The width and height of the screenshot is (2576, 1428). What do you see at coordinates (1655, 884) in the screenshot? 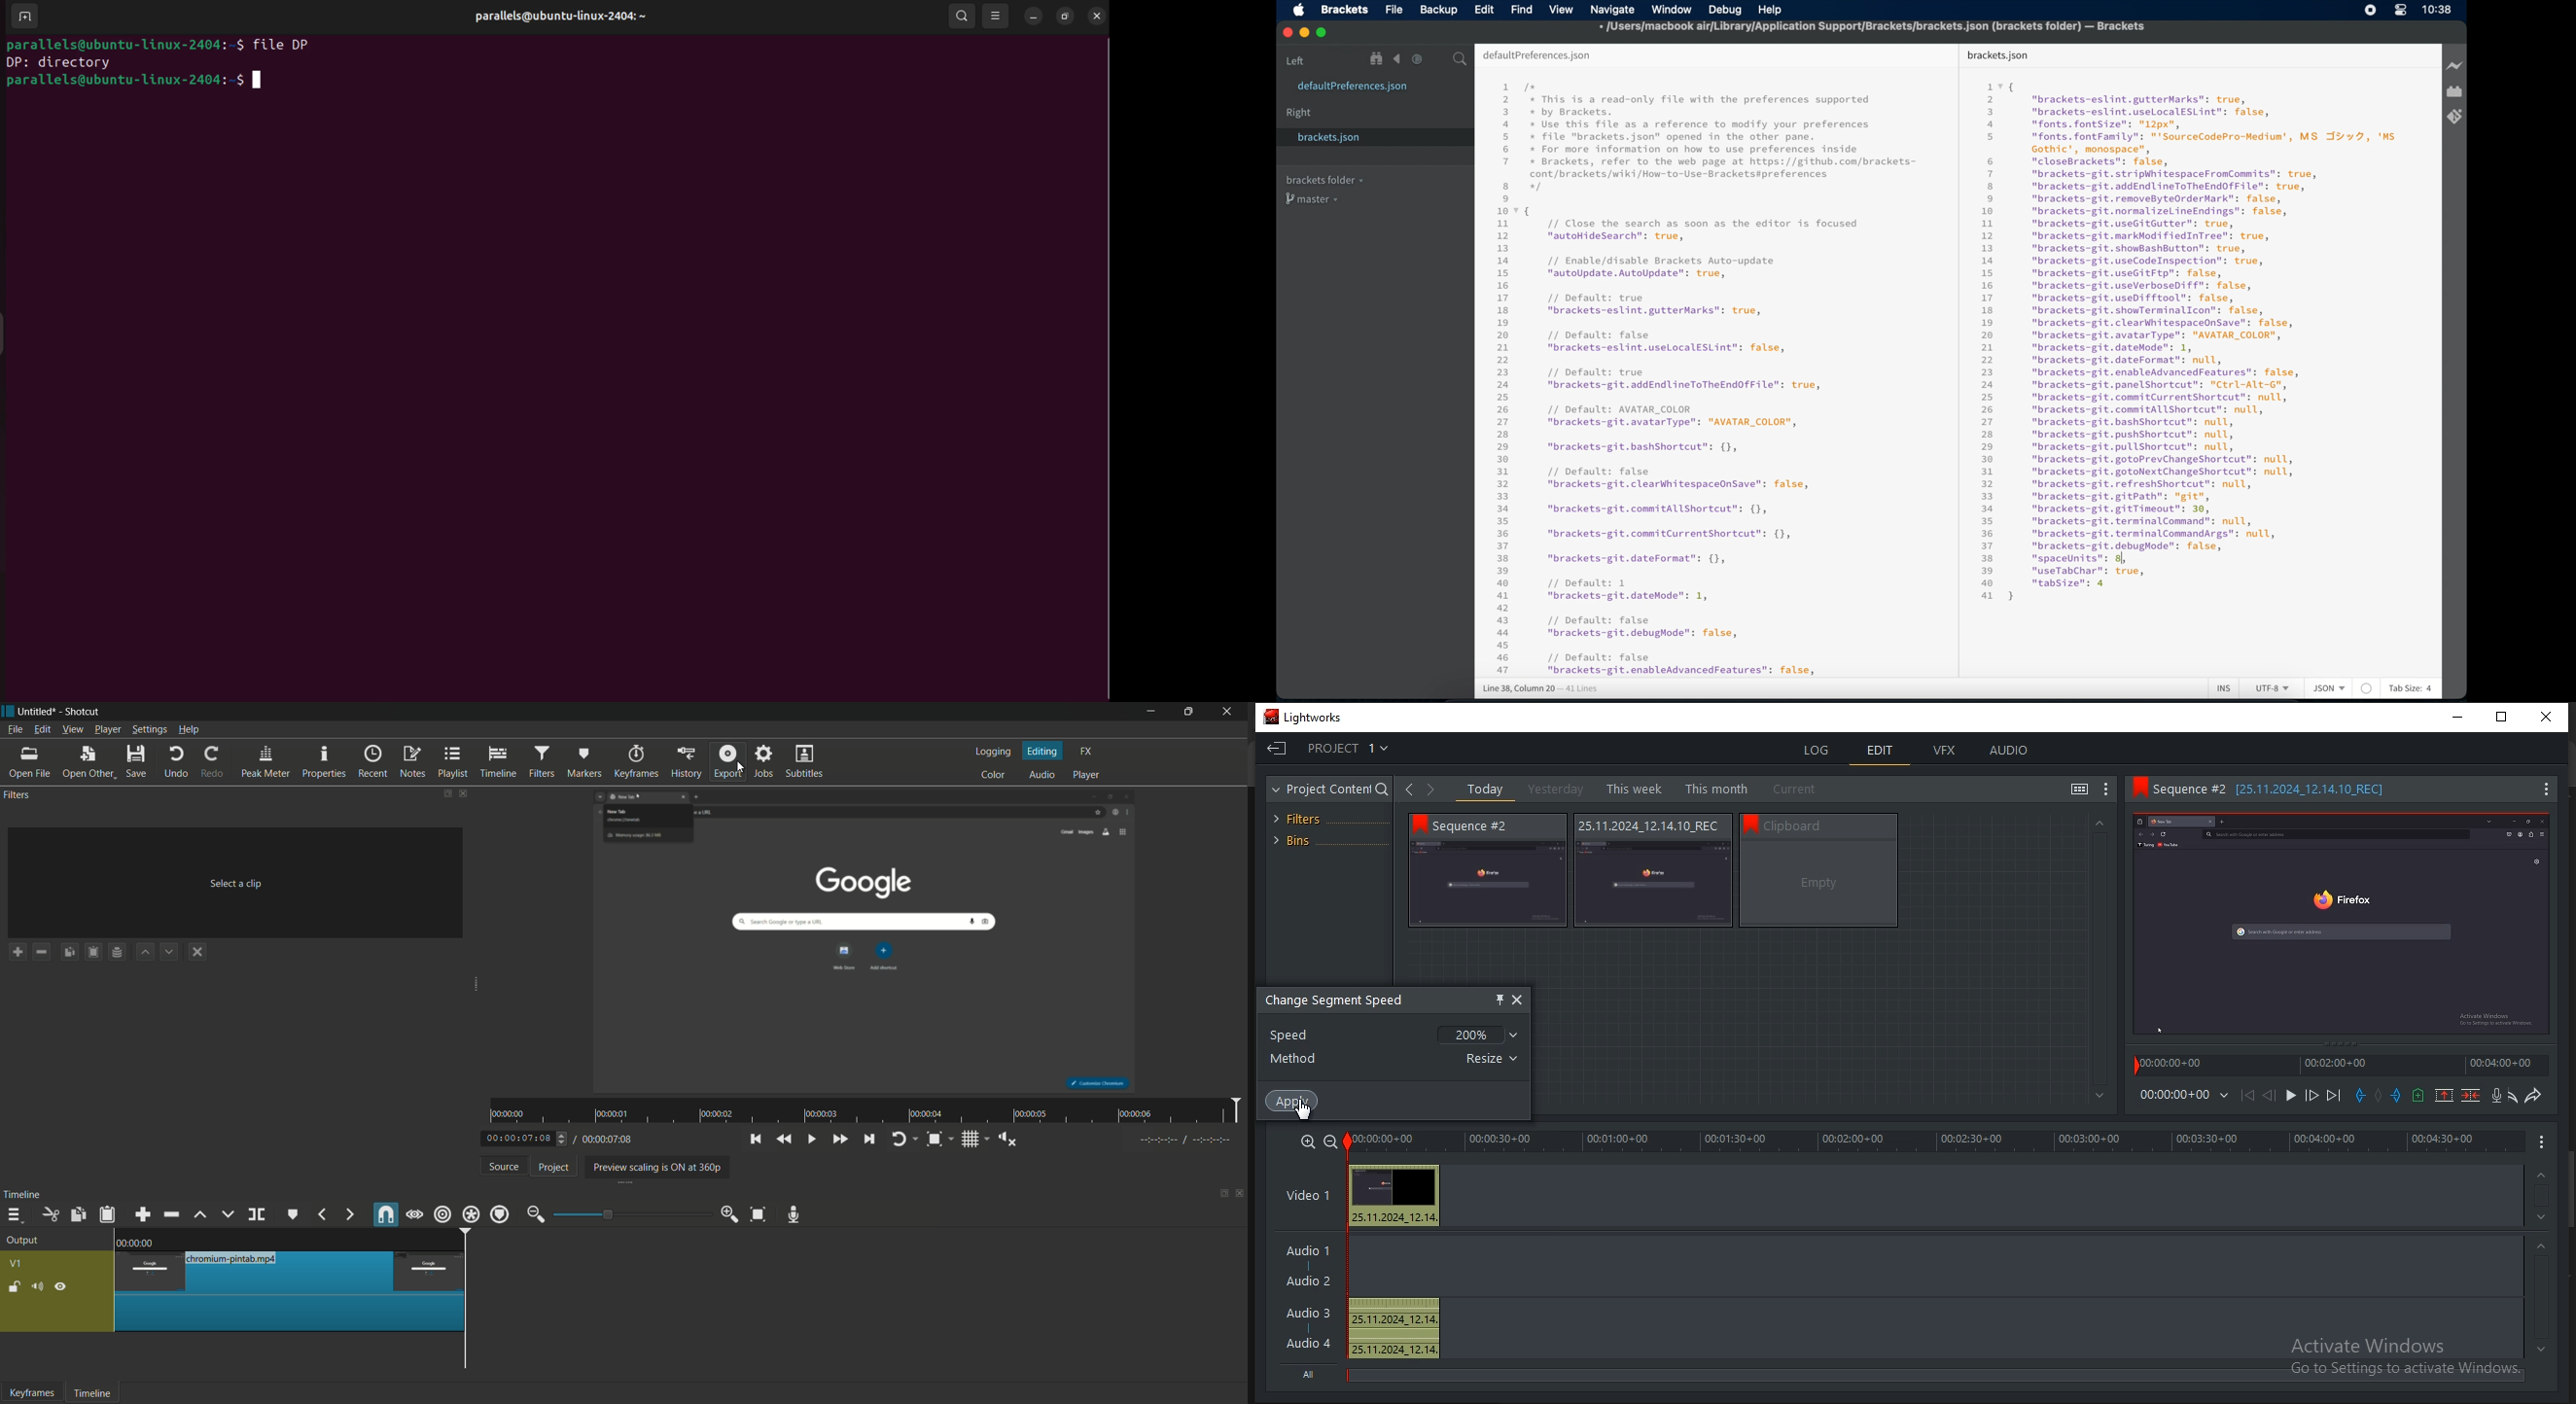
I see `video thumbnail` at bounding box center [1655, 884].